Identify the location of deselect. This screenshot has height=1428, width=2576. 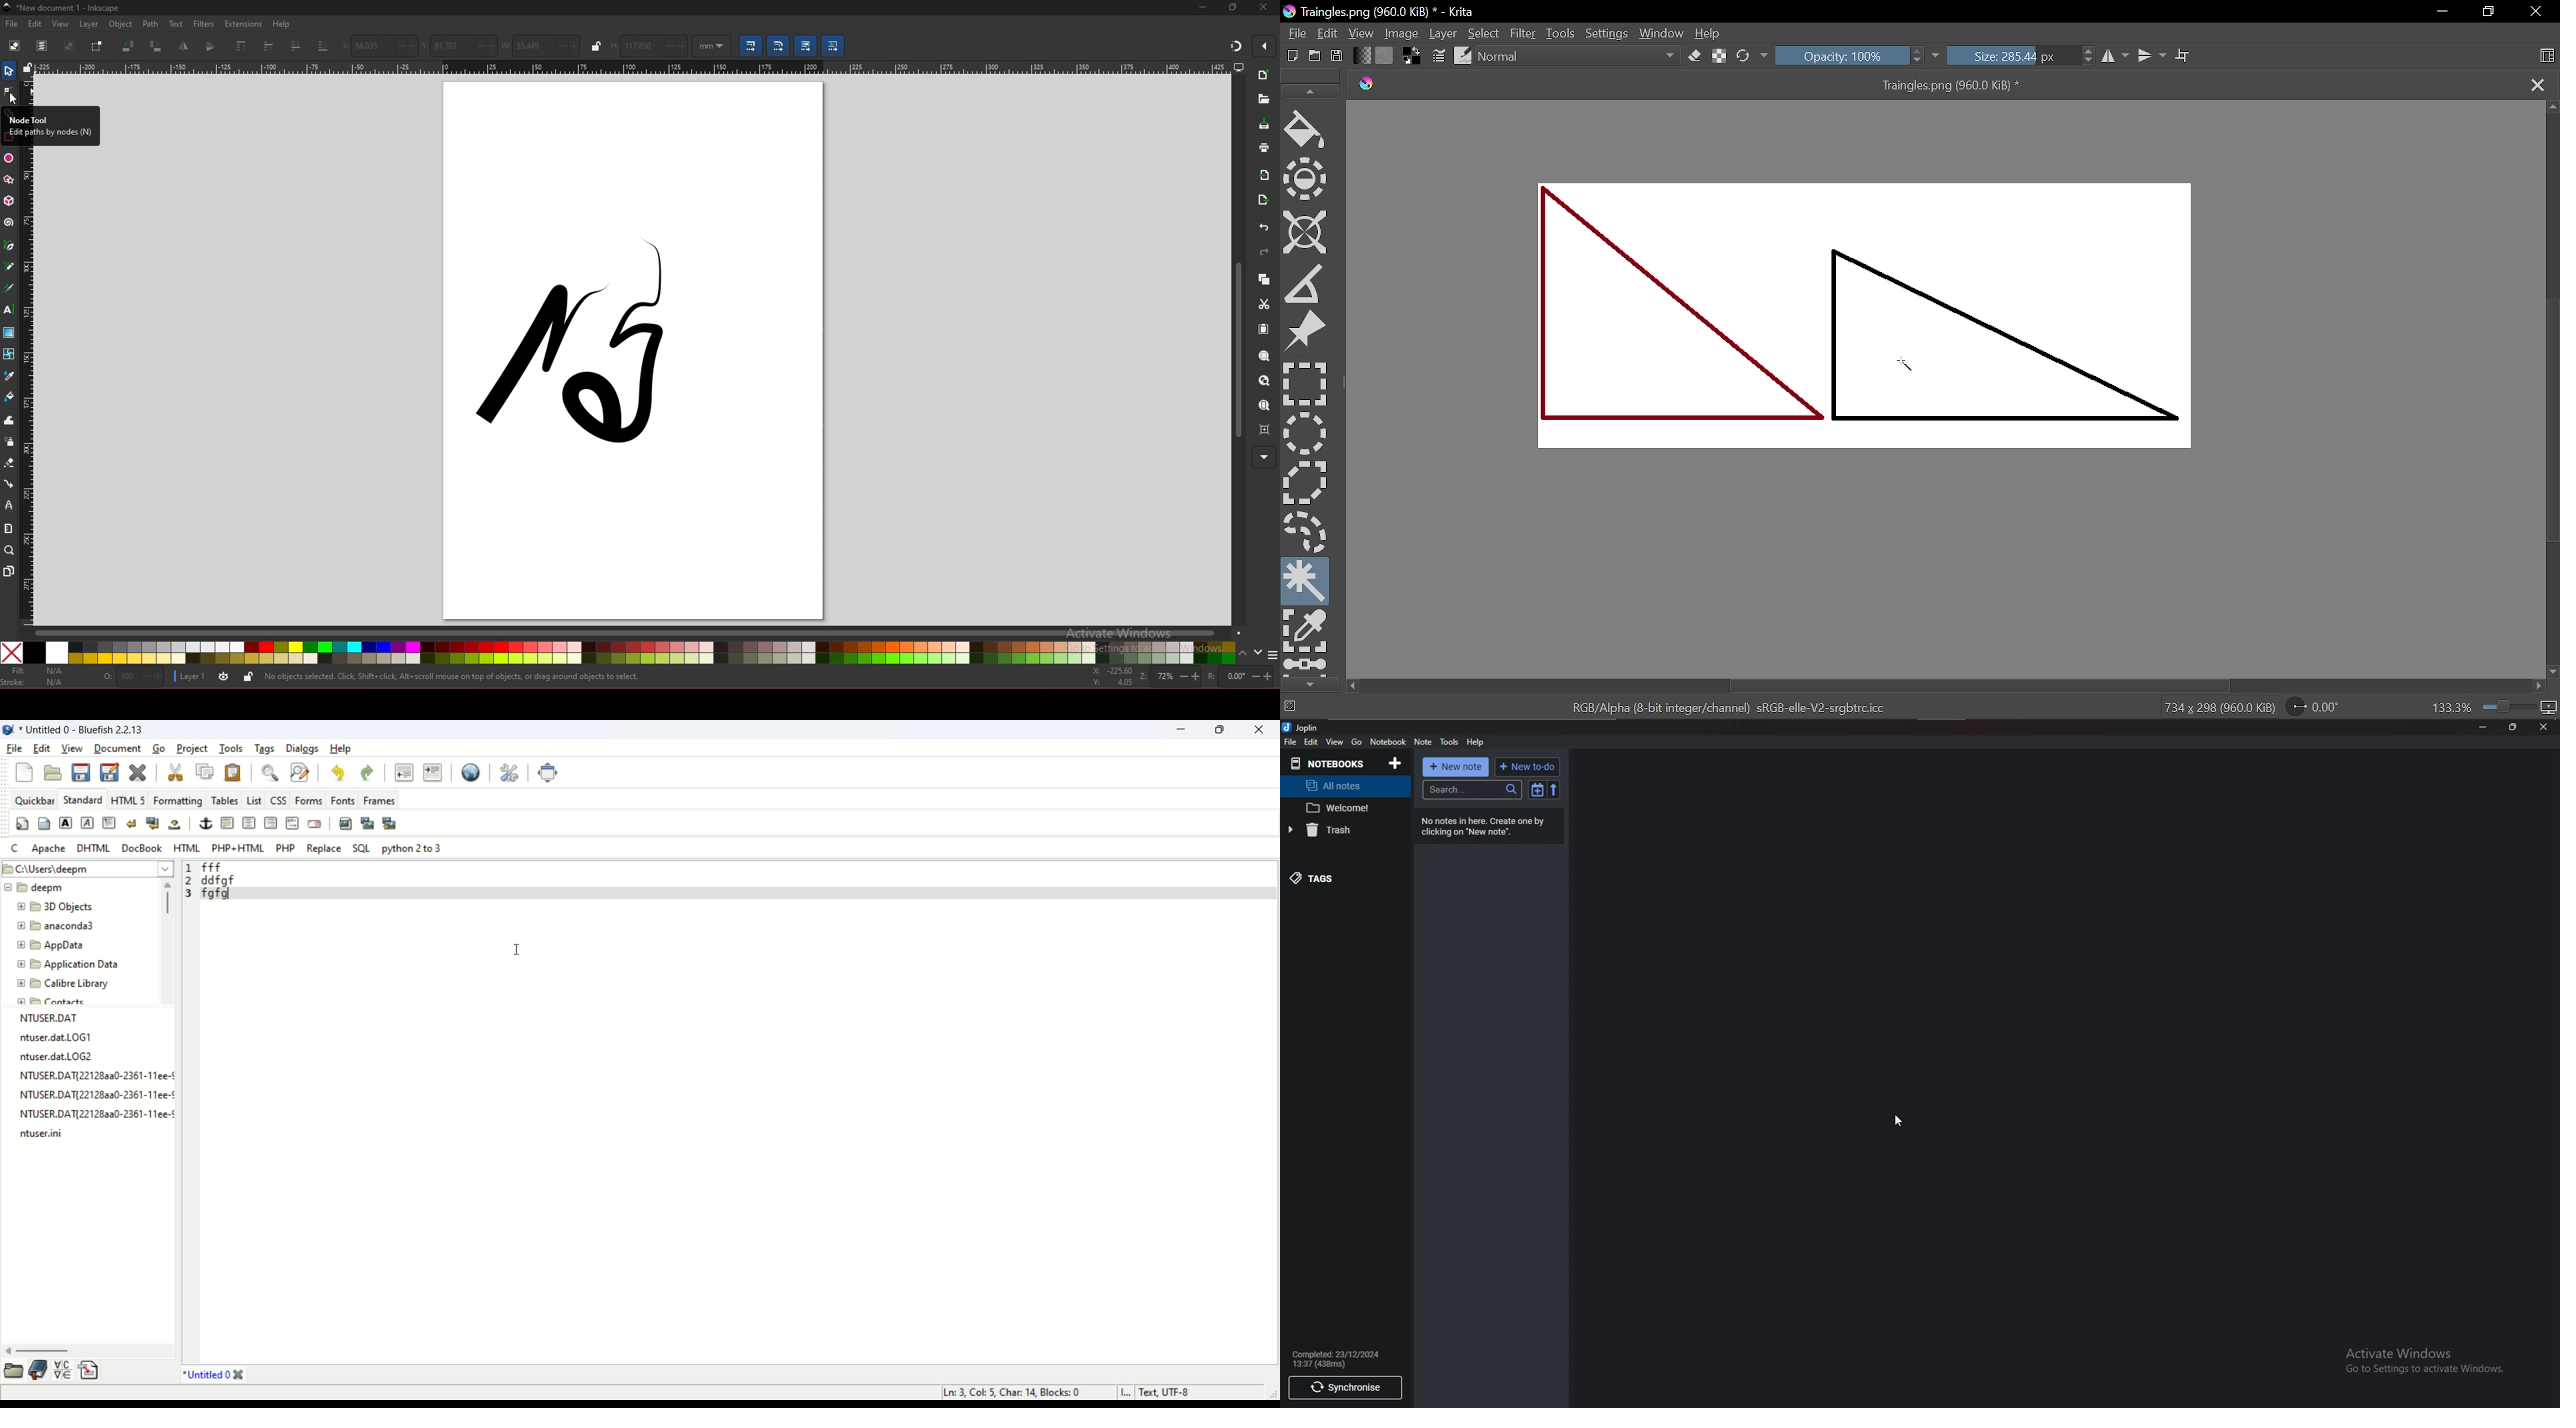
(69, 45).